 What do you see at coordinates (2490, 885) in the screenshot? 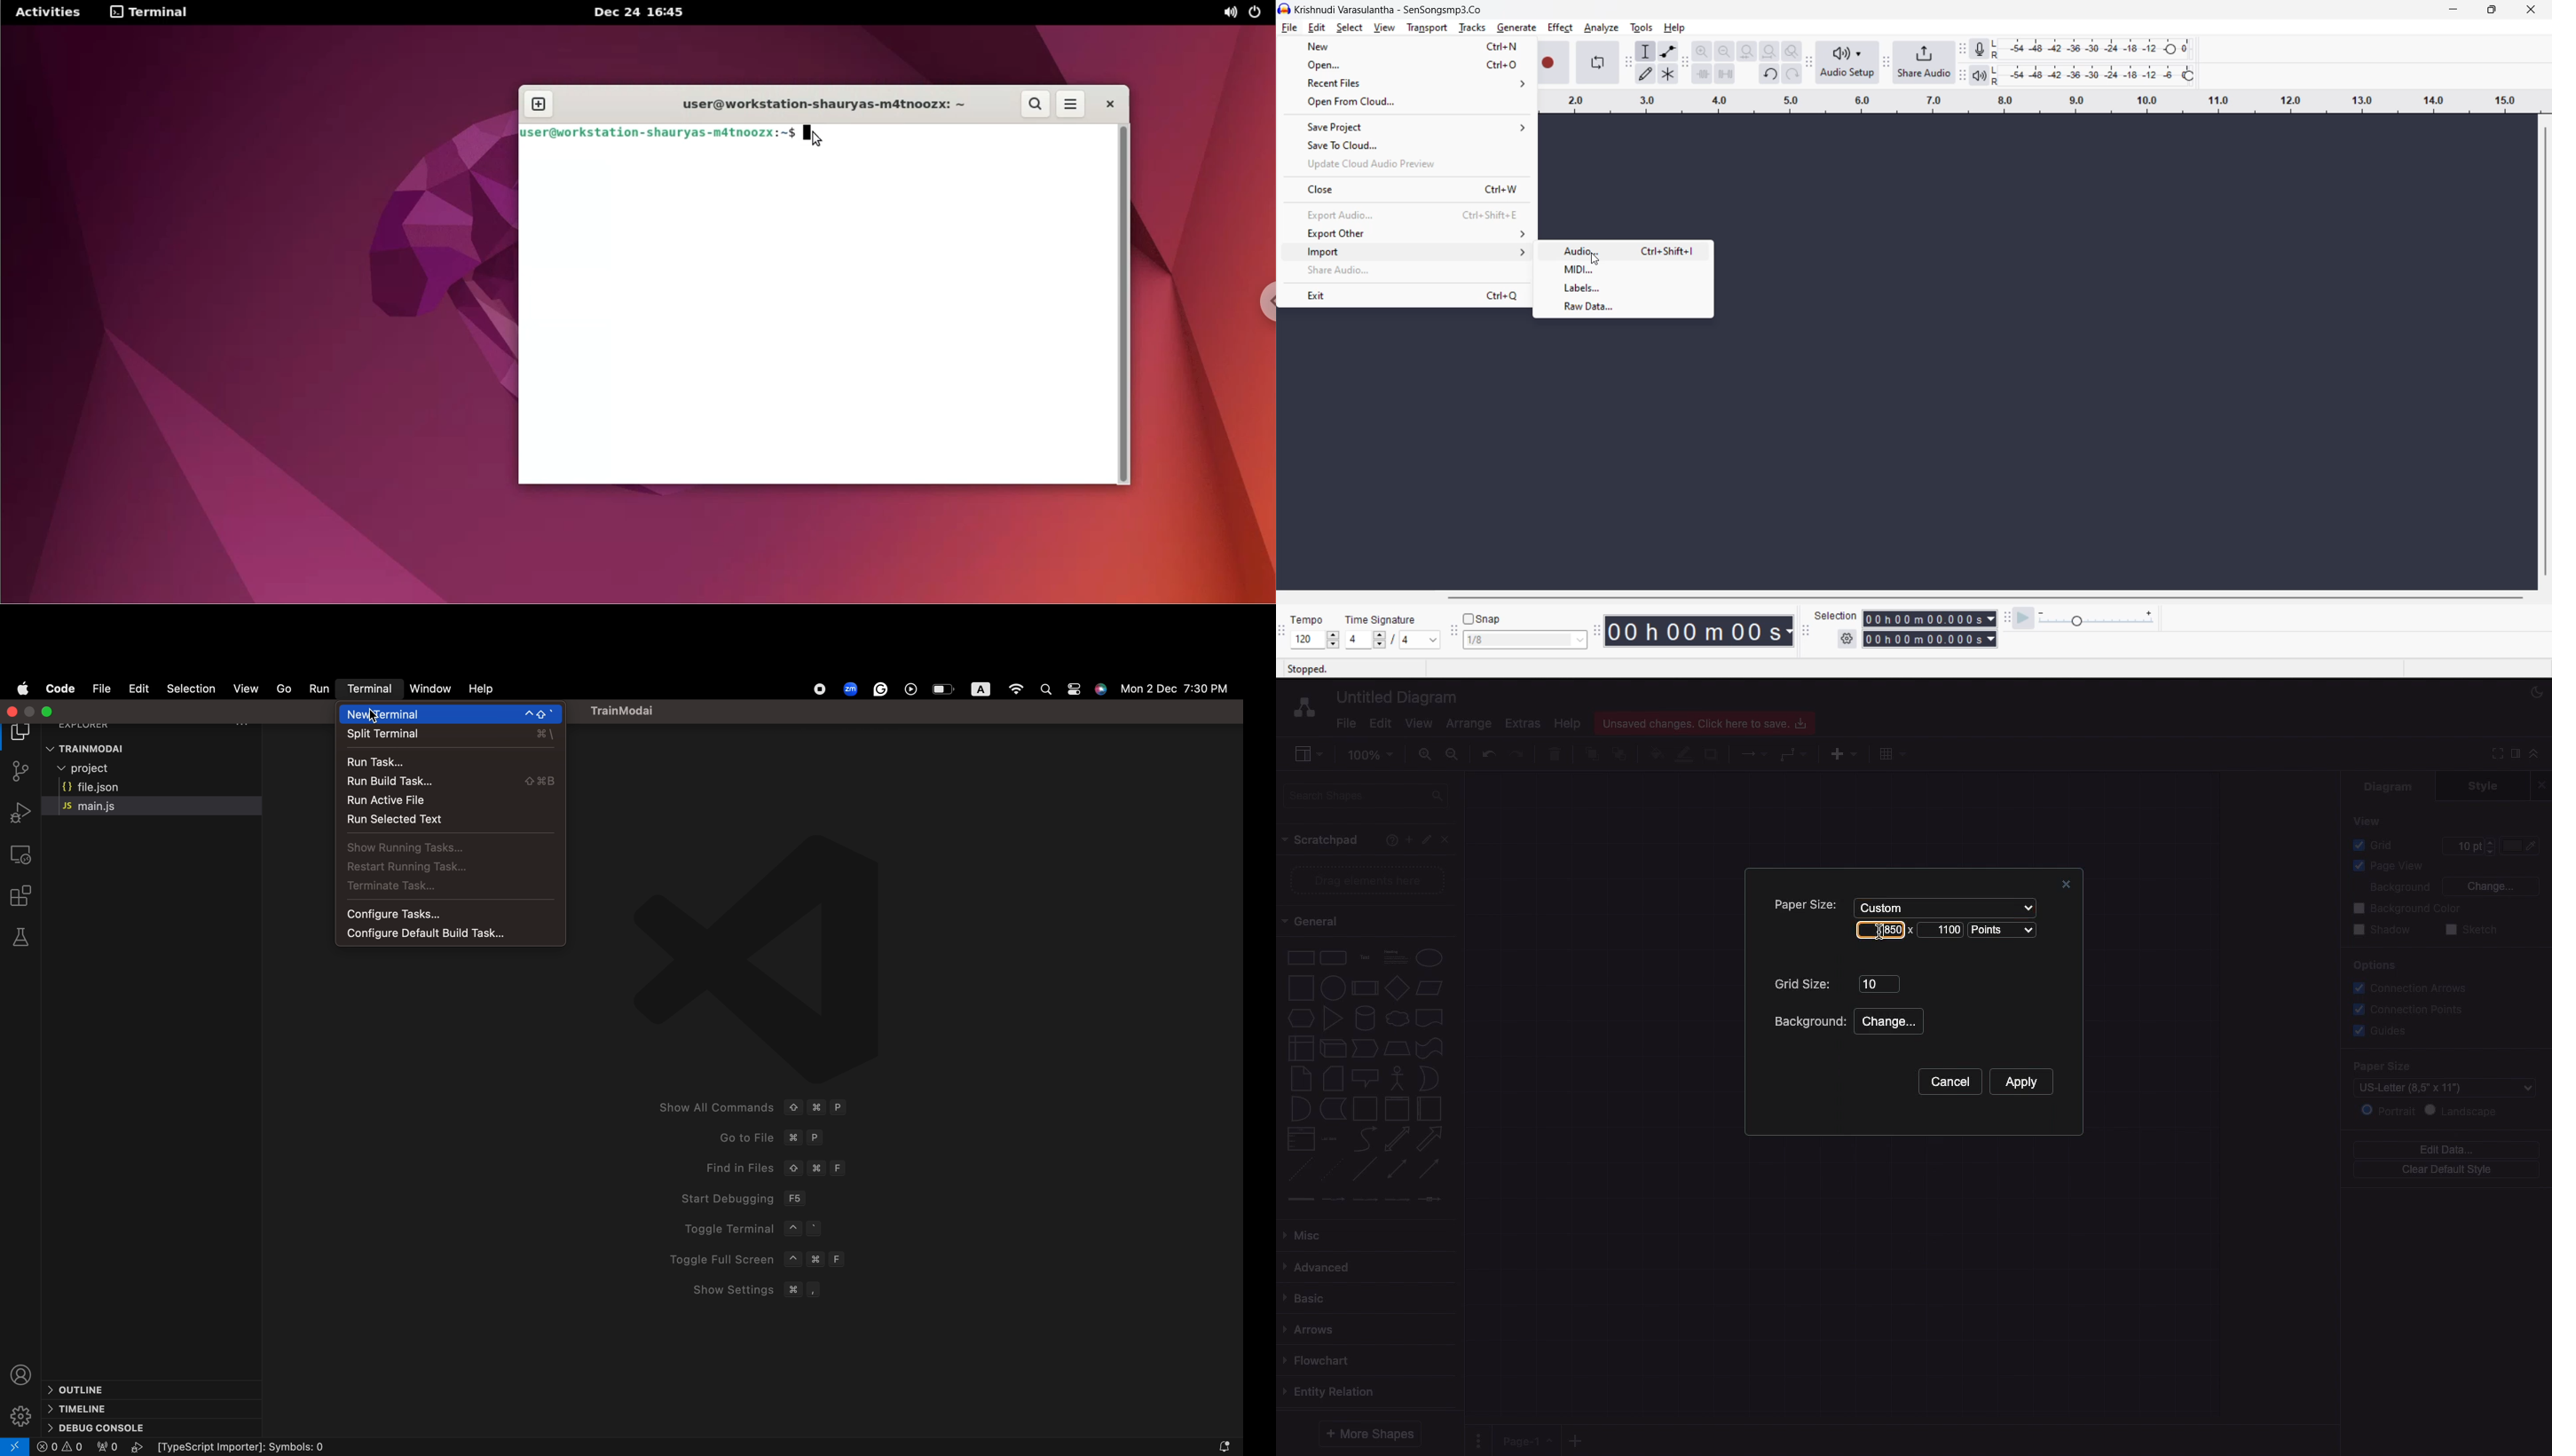
I see `Change` at bounding box center [2490, 885].